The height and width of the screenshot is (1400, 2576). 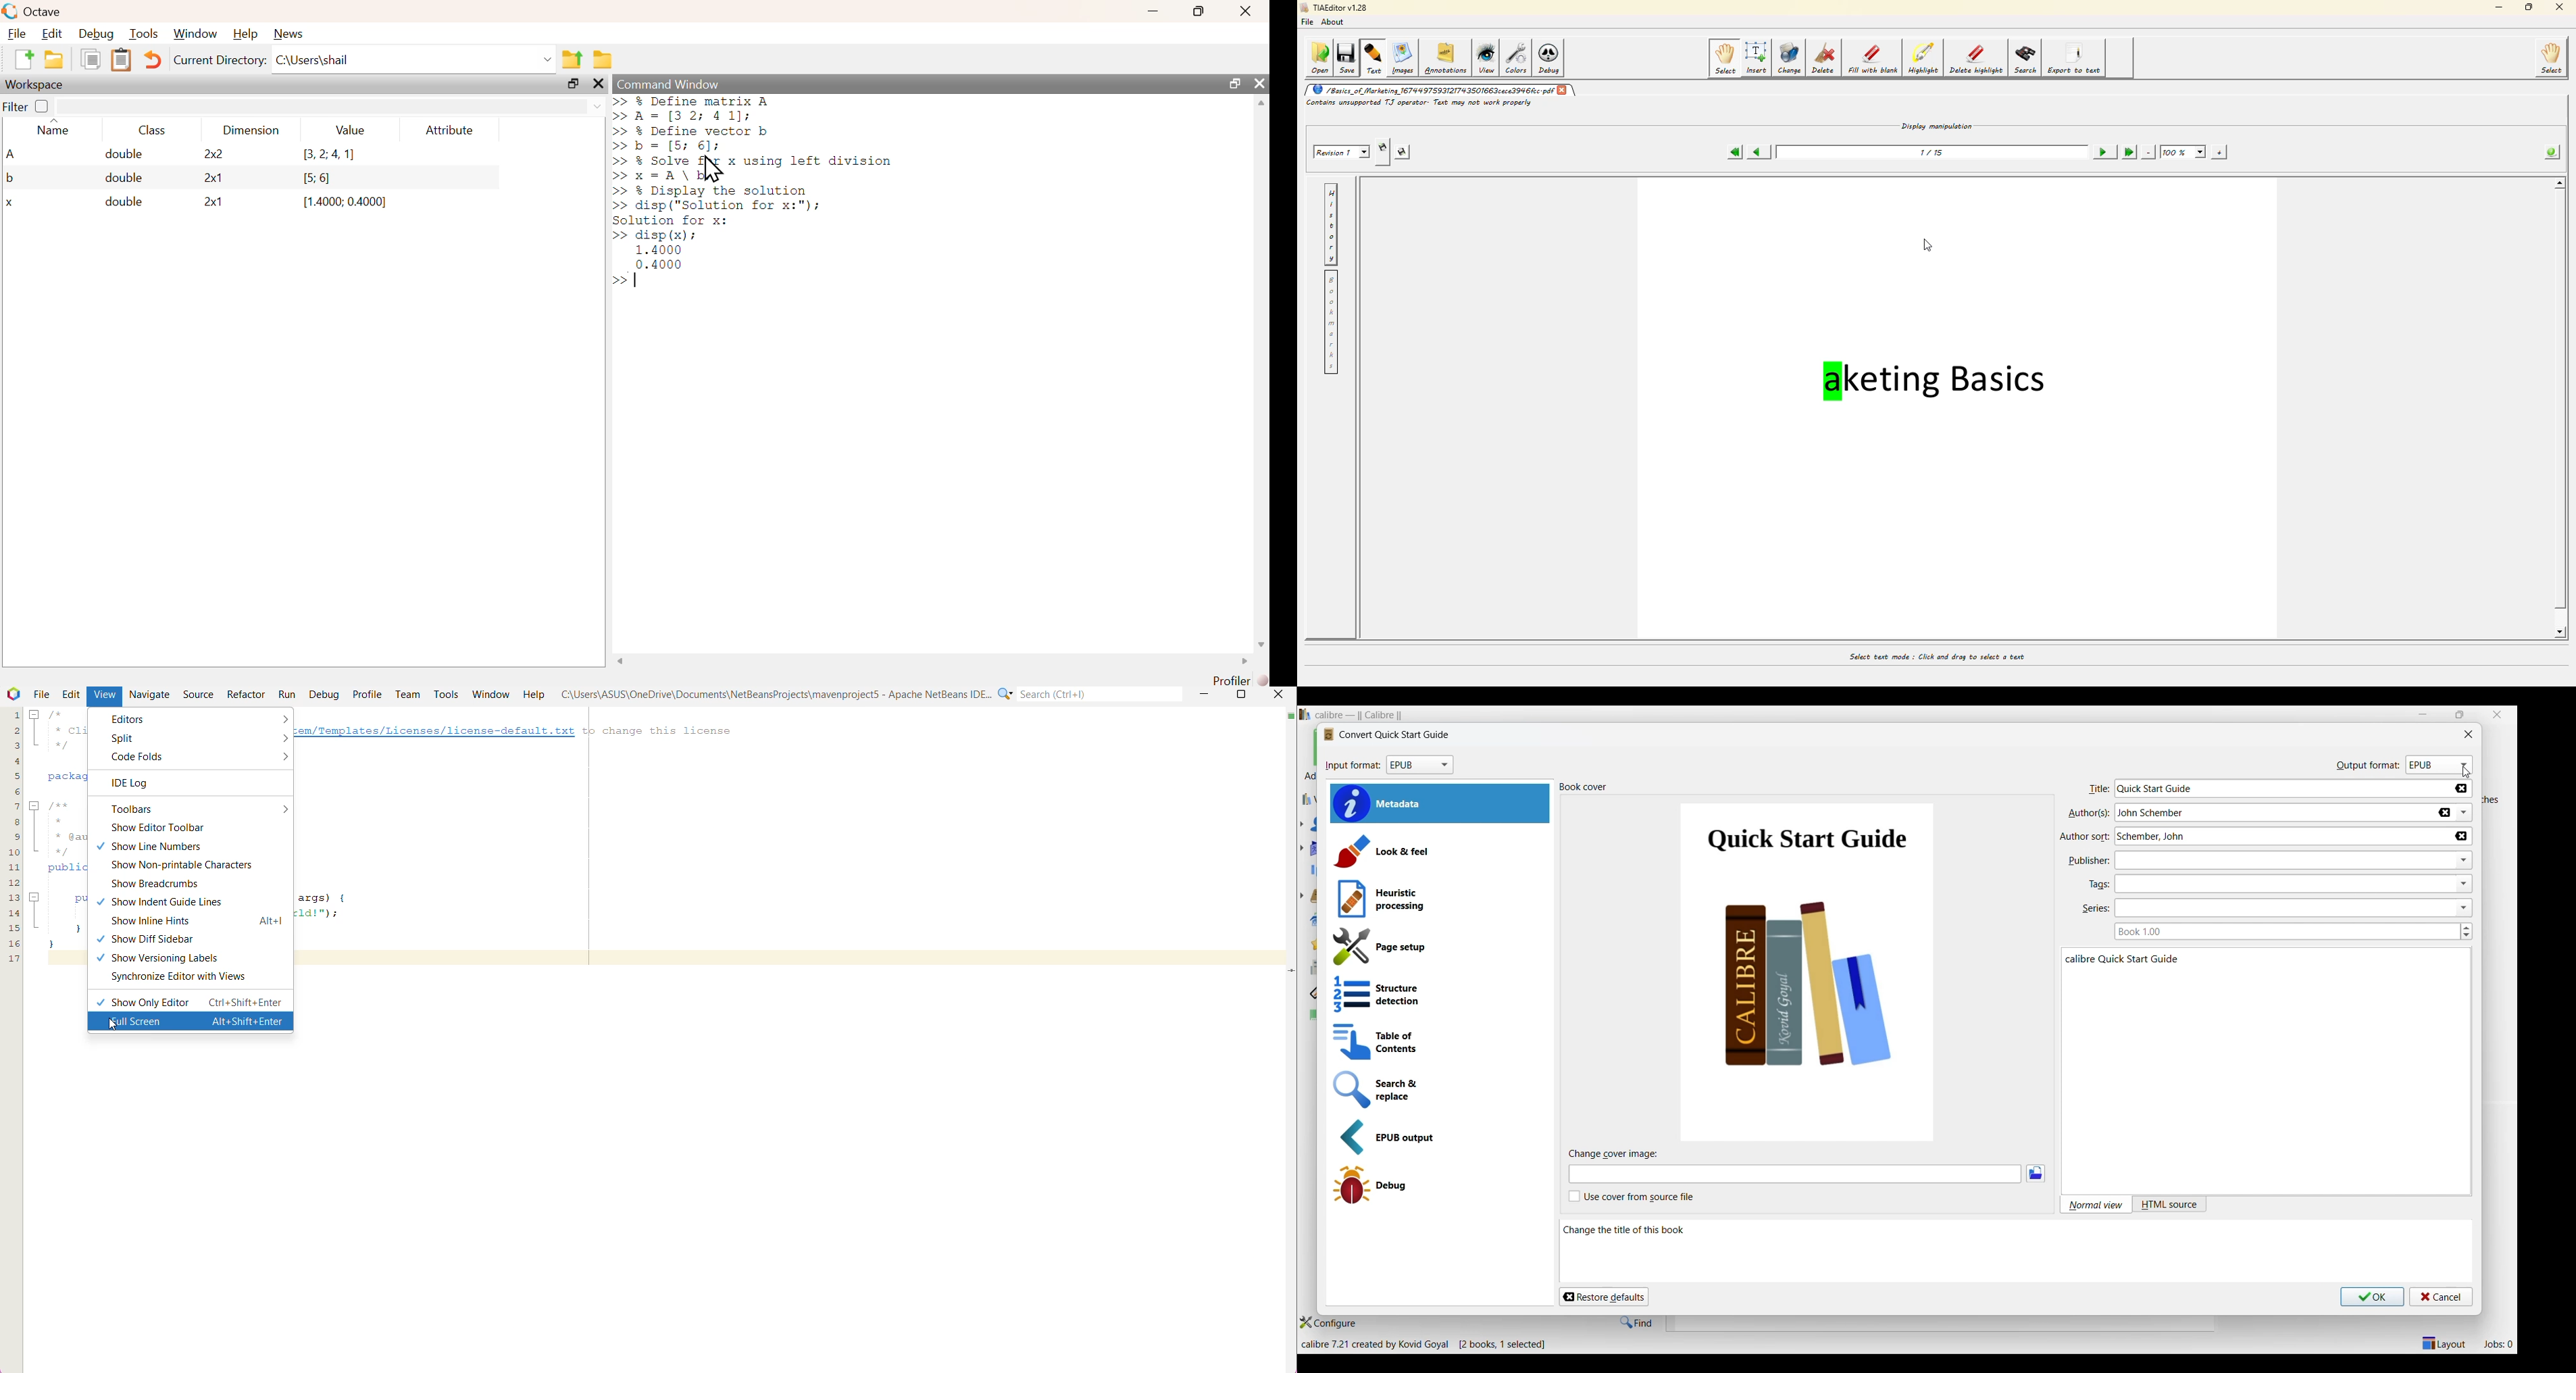 I want to click on profiler, so click(x=1237, y=680).